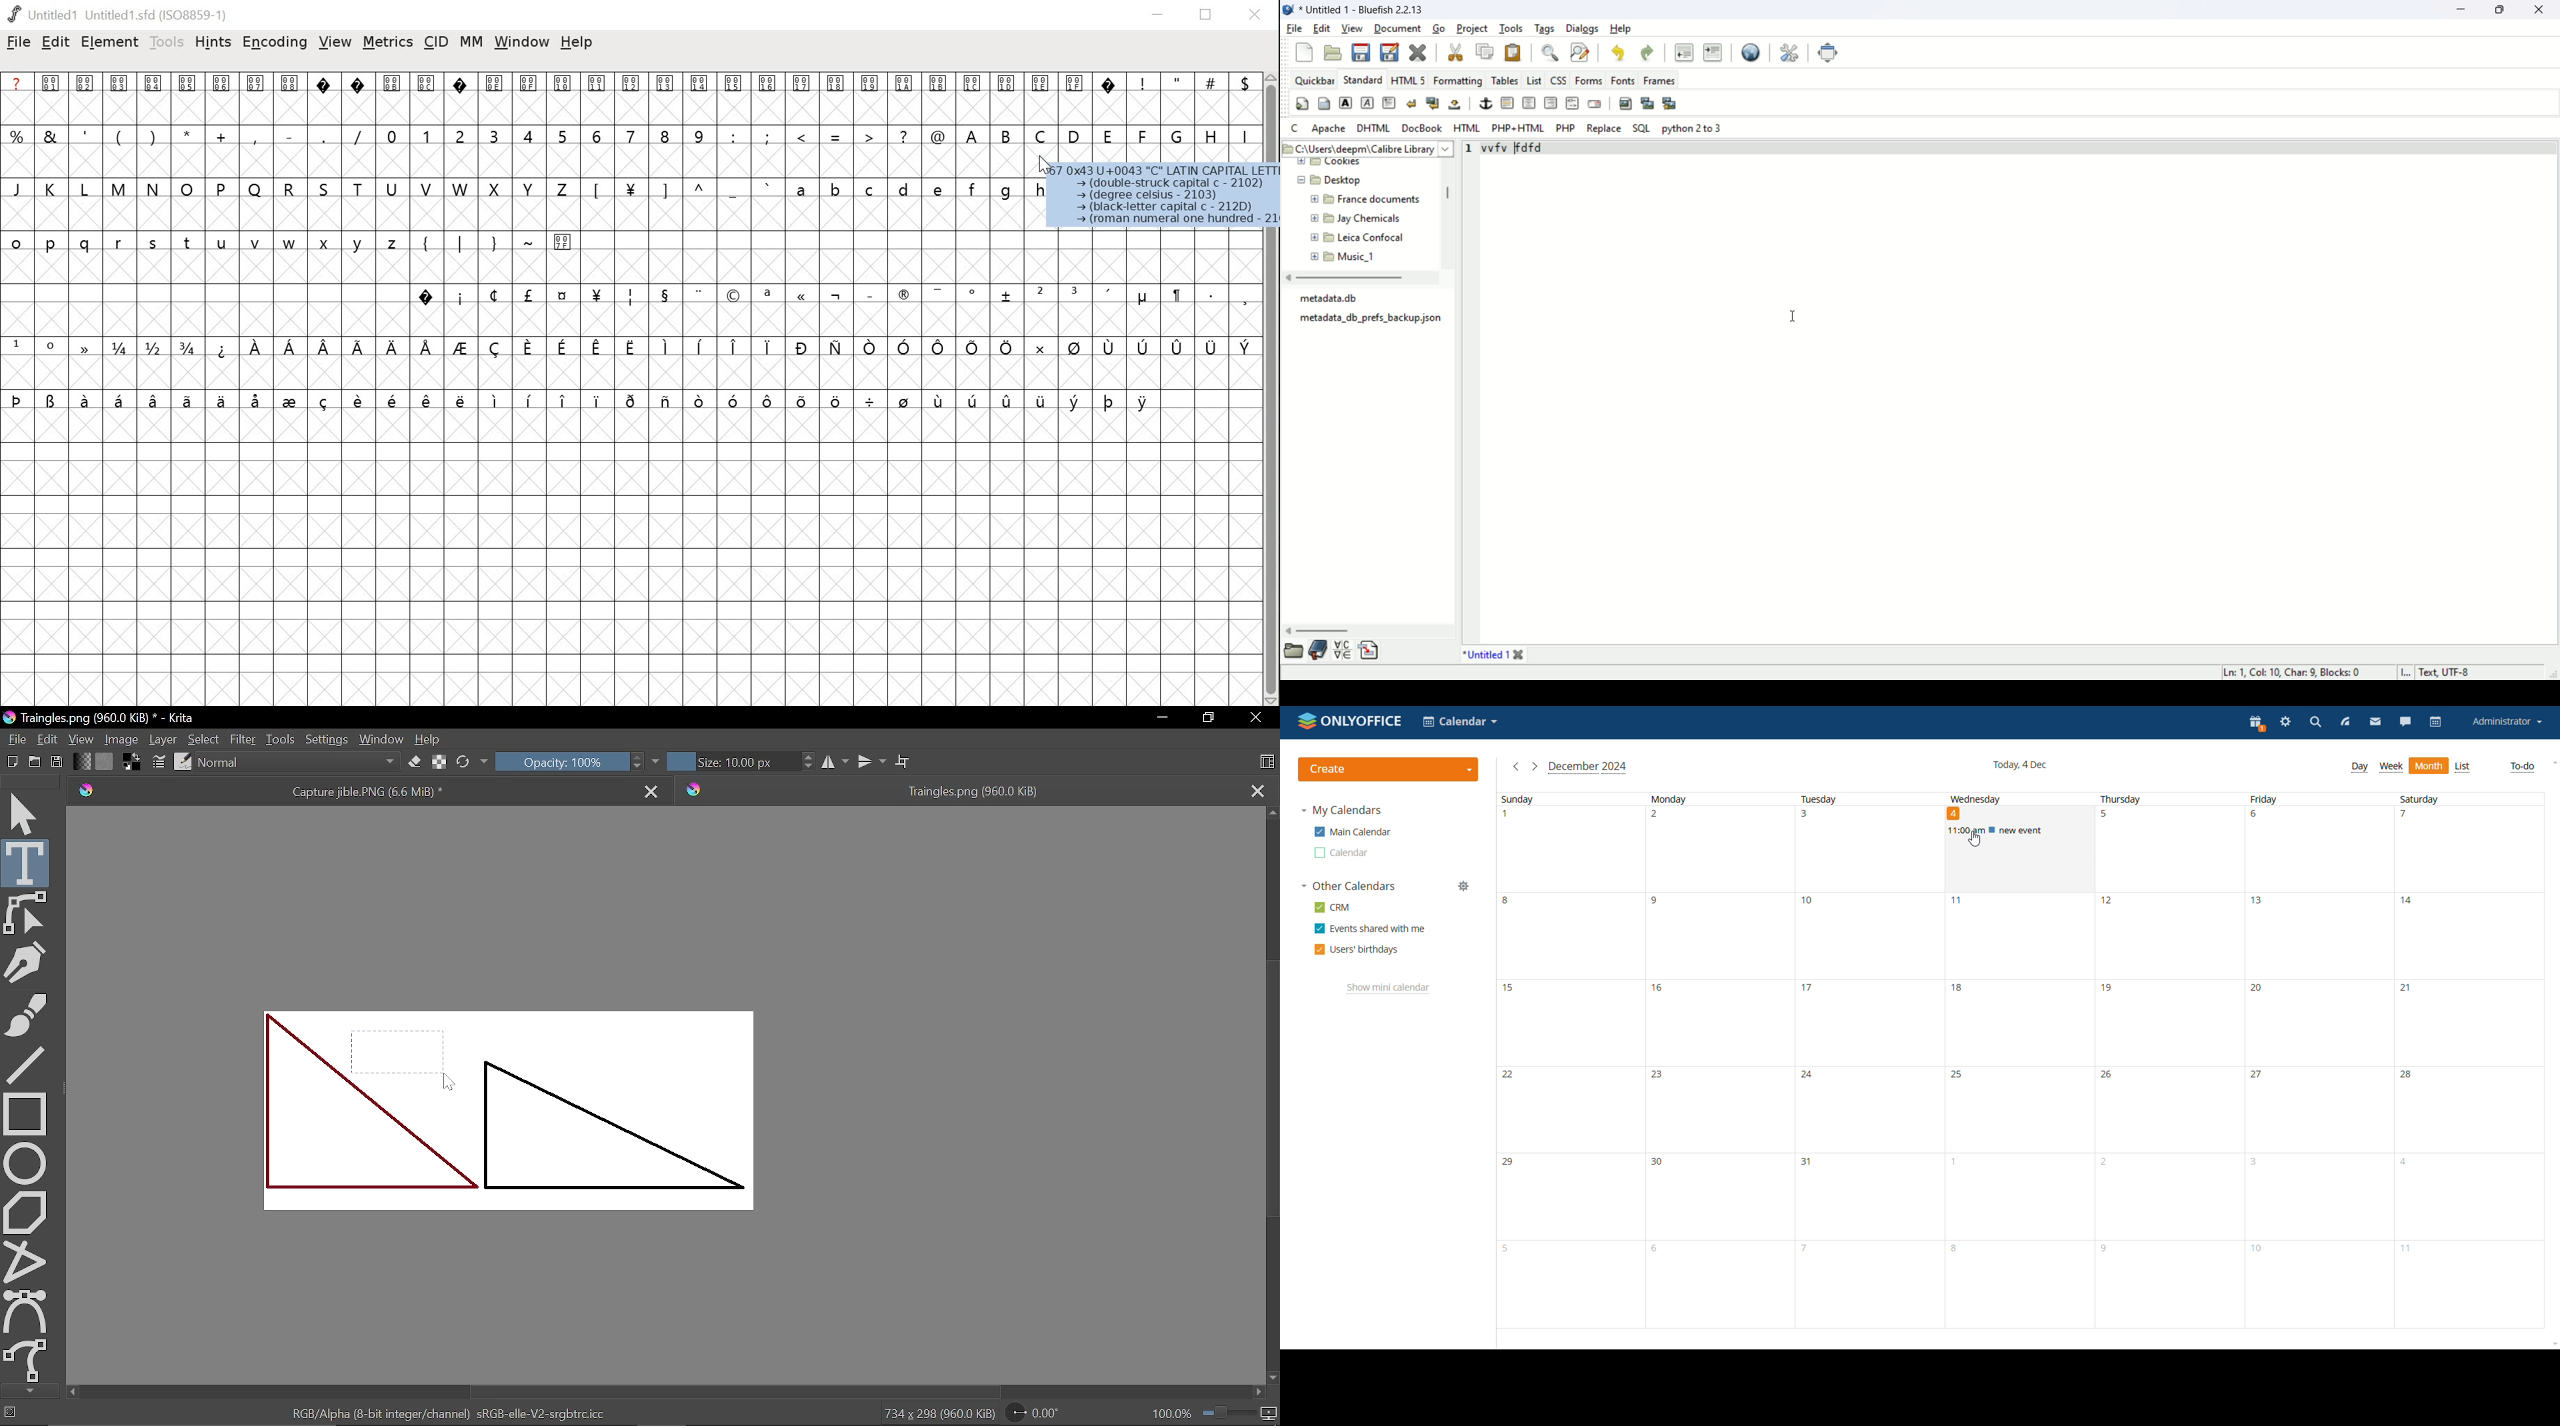 This screenshot has height=1428, width=2576. Describe the element at coordinates (1367, 217) in the screenshot. I see `folder name` at that location.